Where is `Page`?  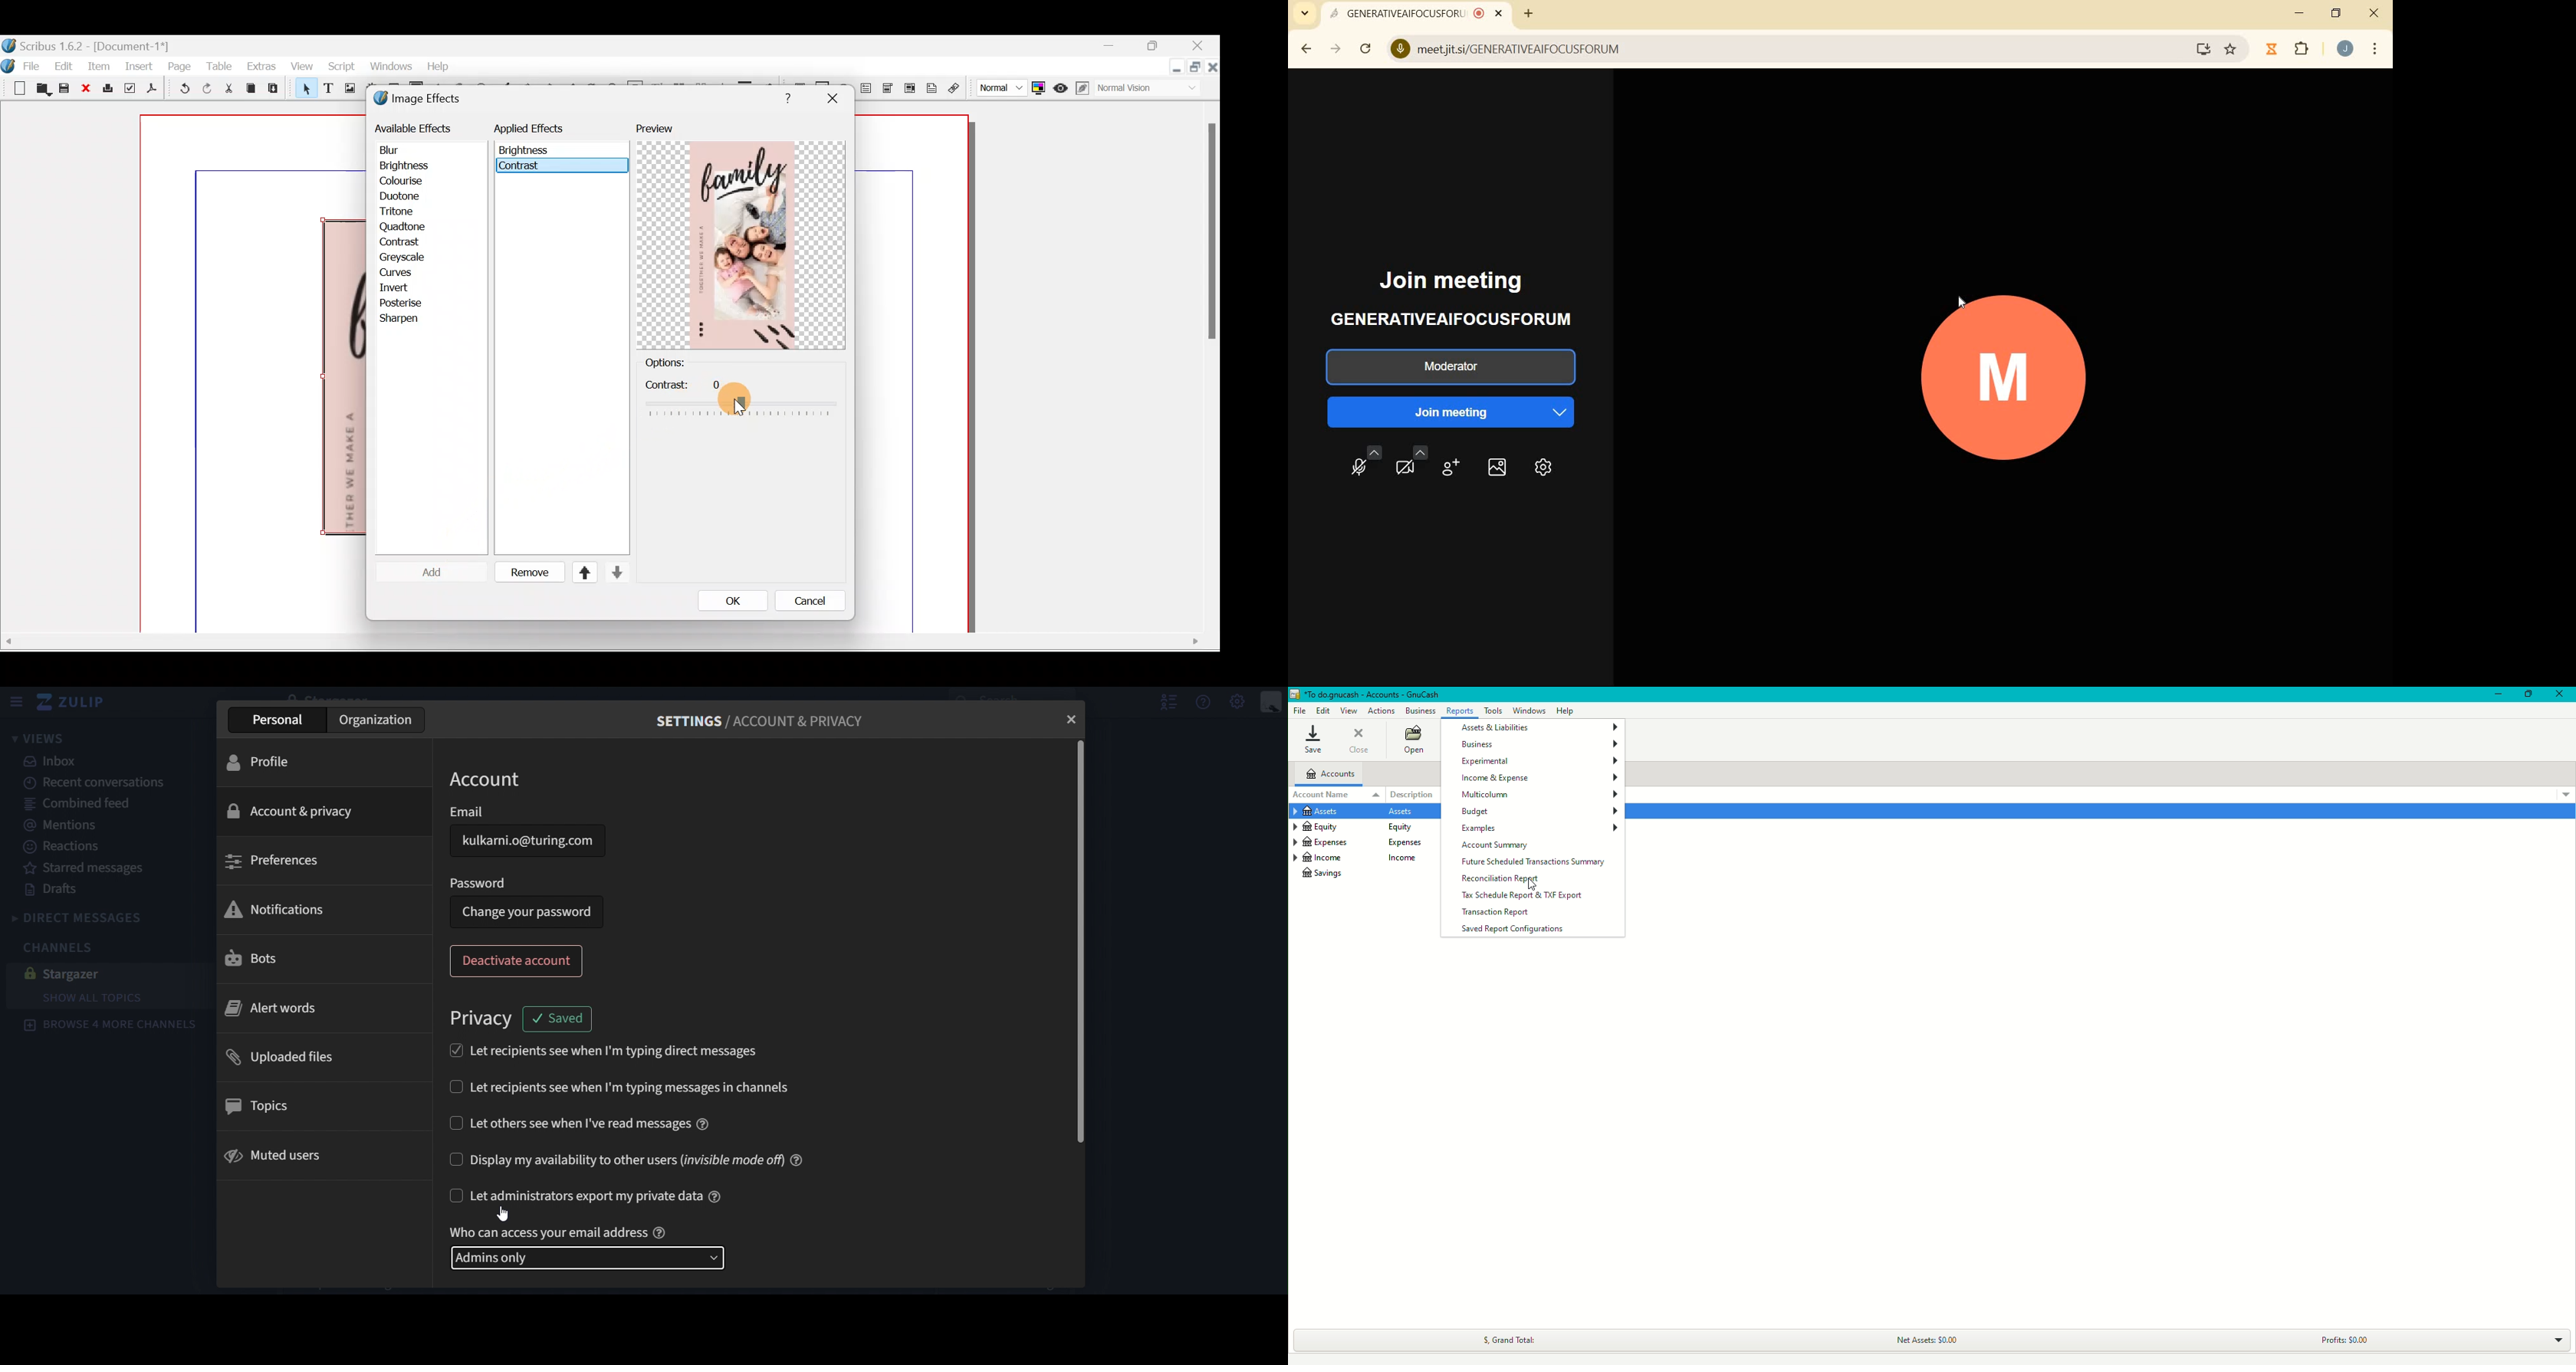 Page is located at coordinates (180, 65).